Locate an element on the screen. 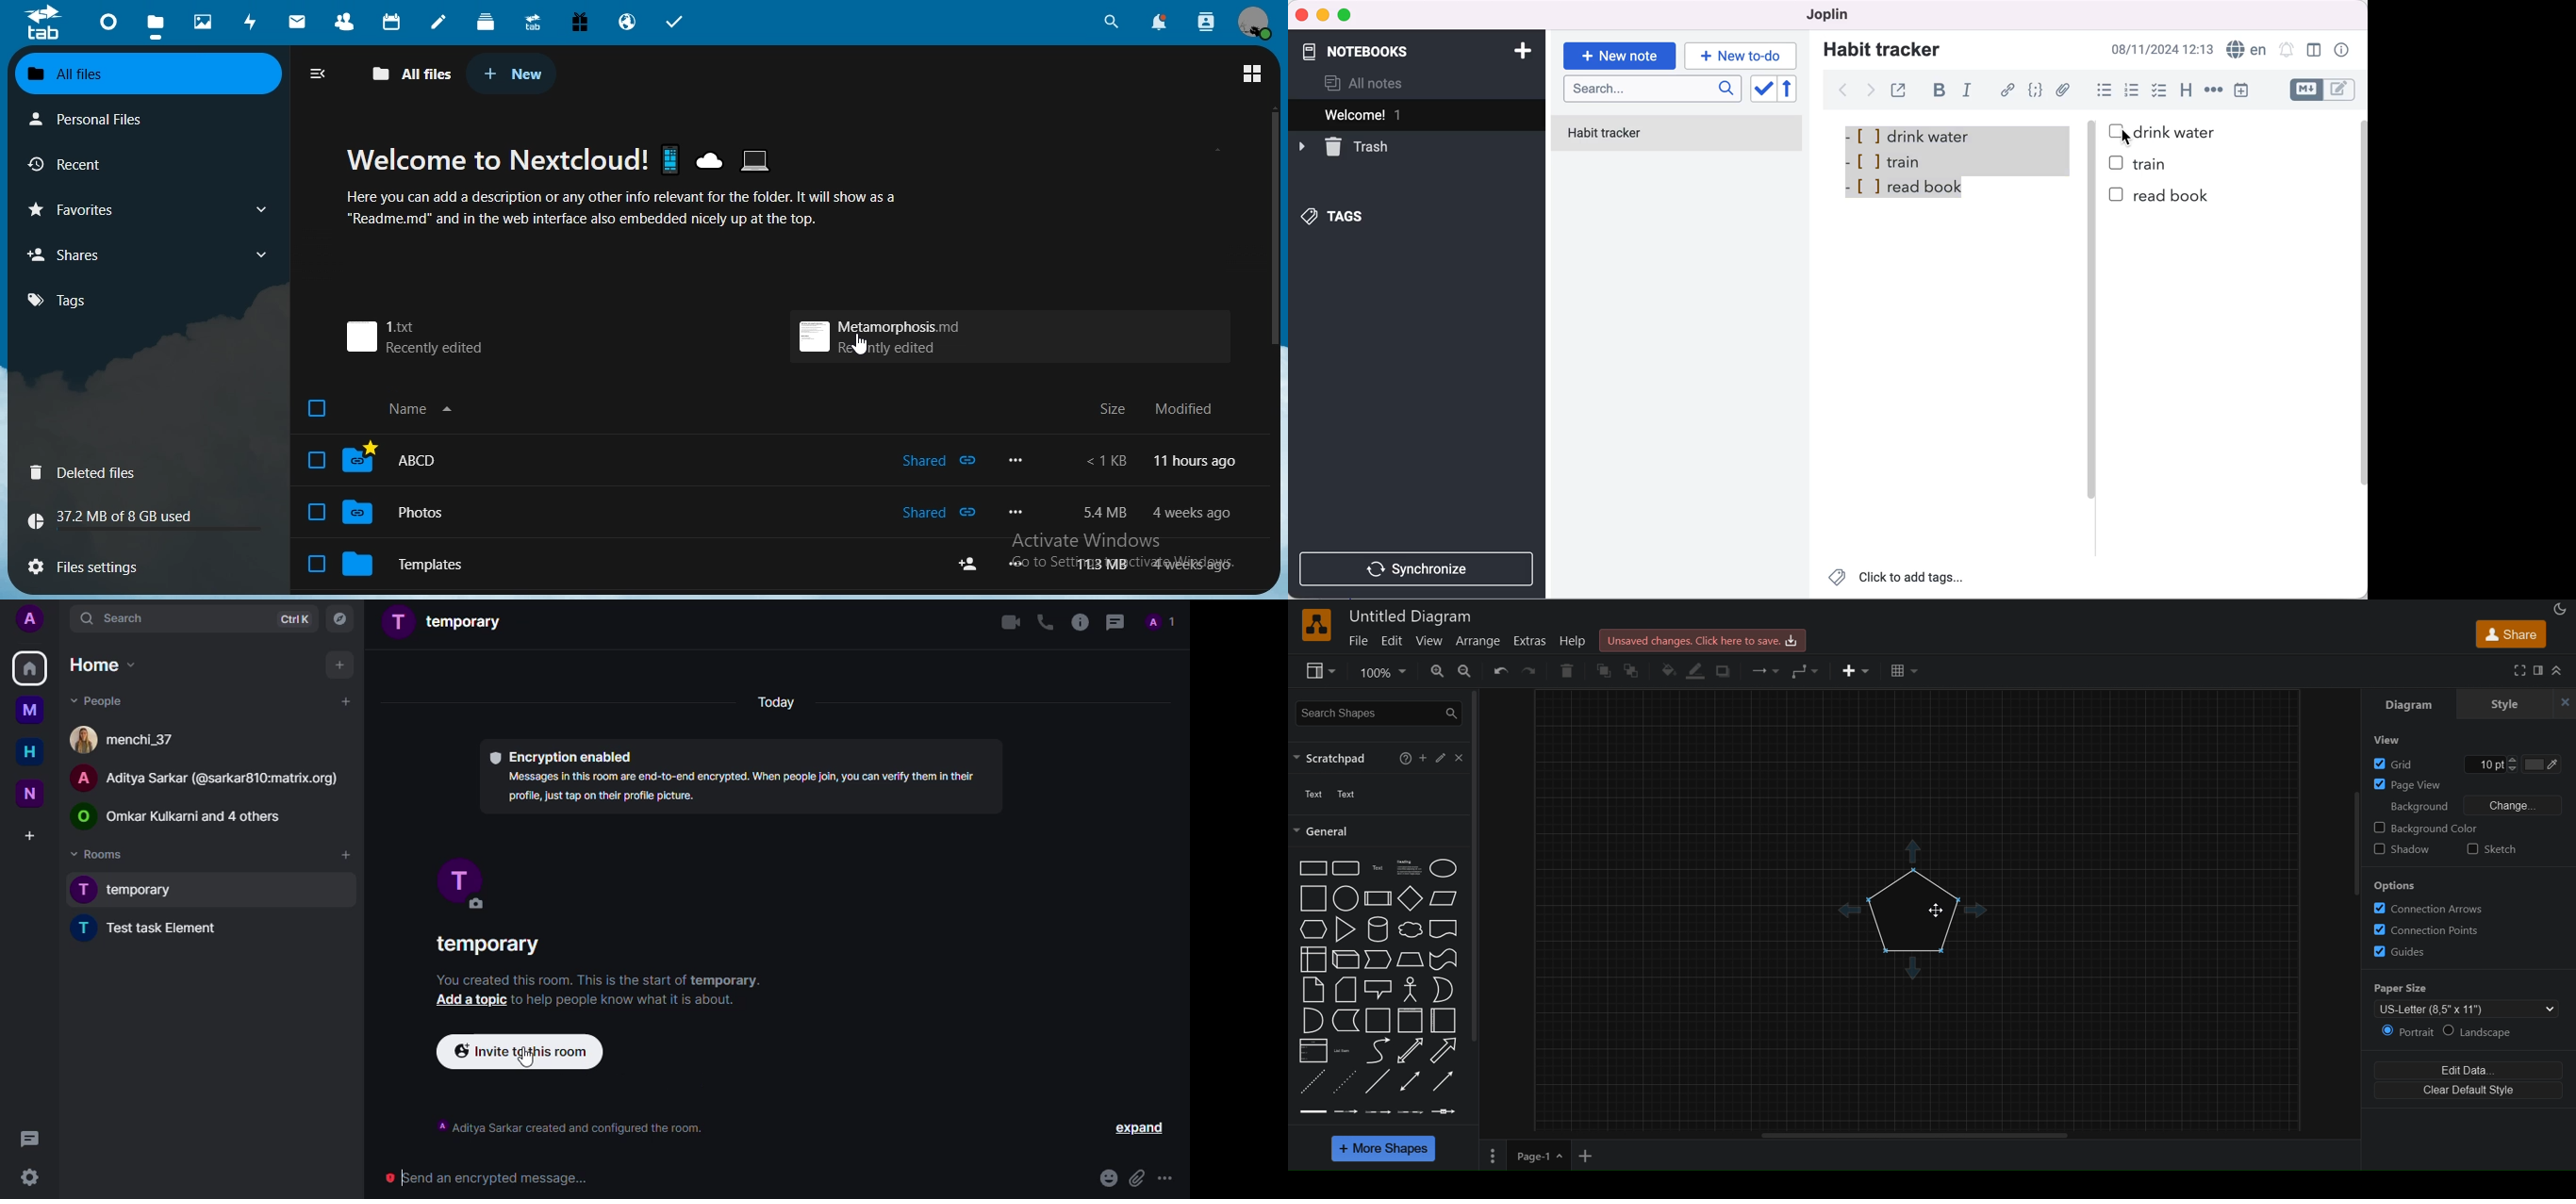  text is located at coordinates (1161, 463).